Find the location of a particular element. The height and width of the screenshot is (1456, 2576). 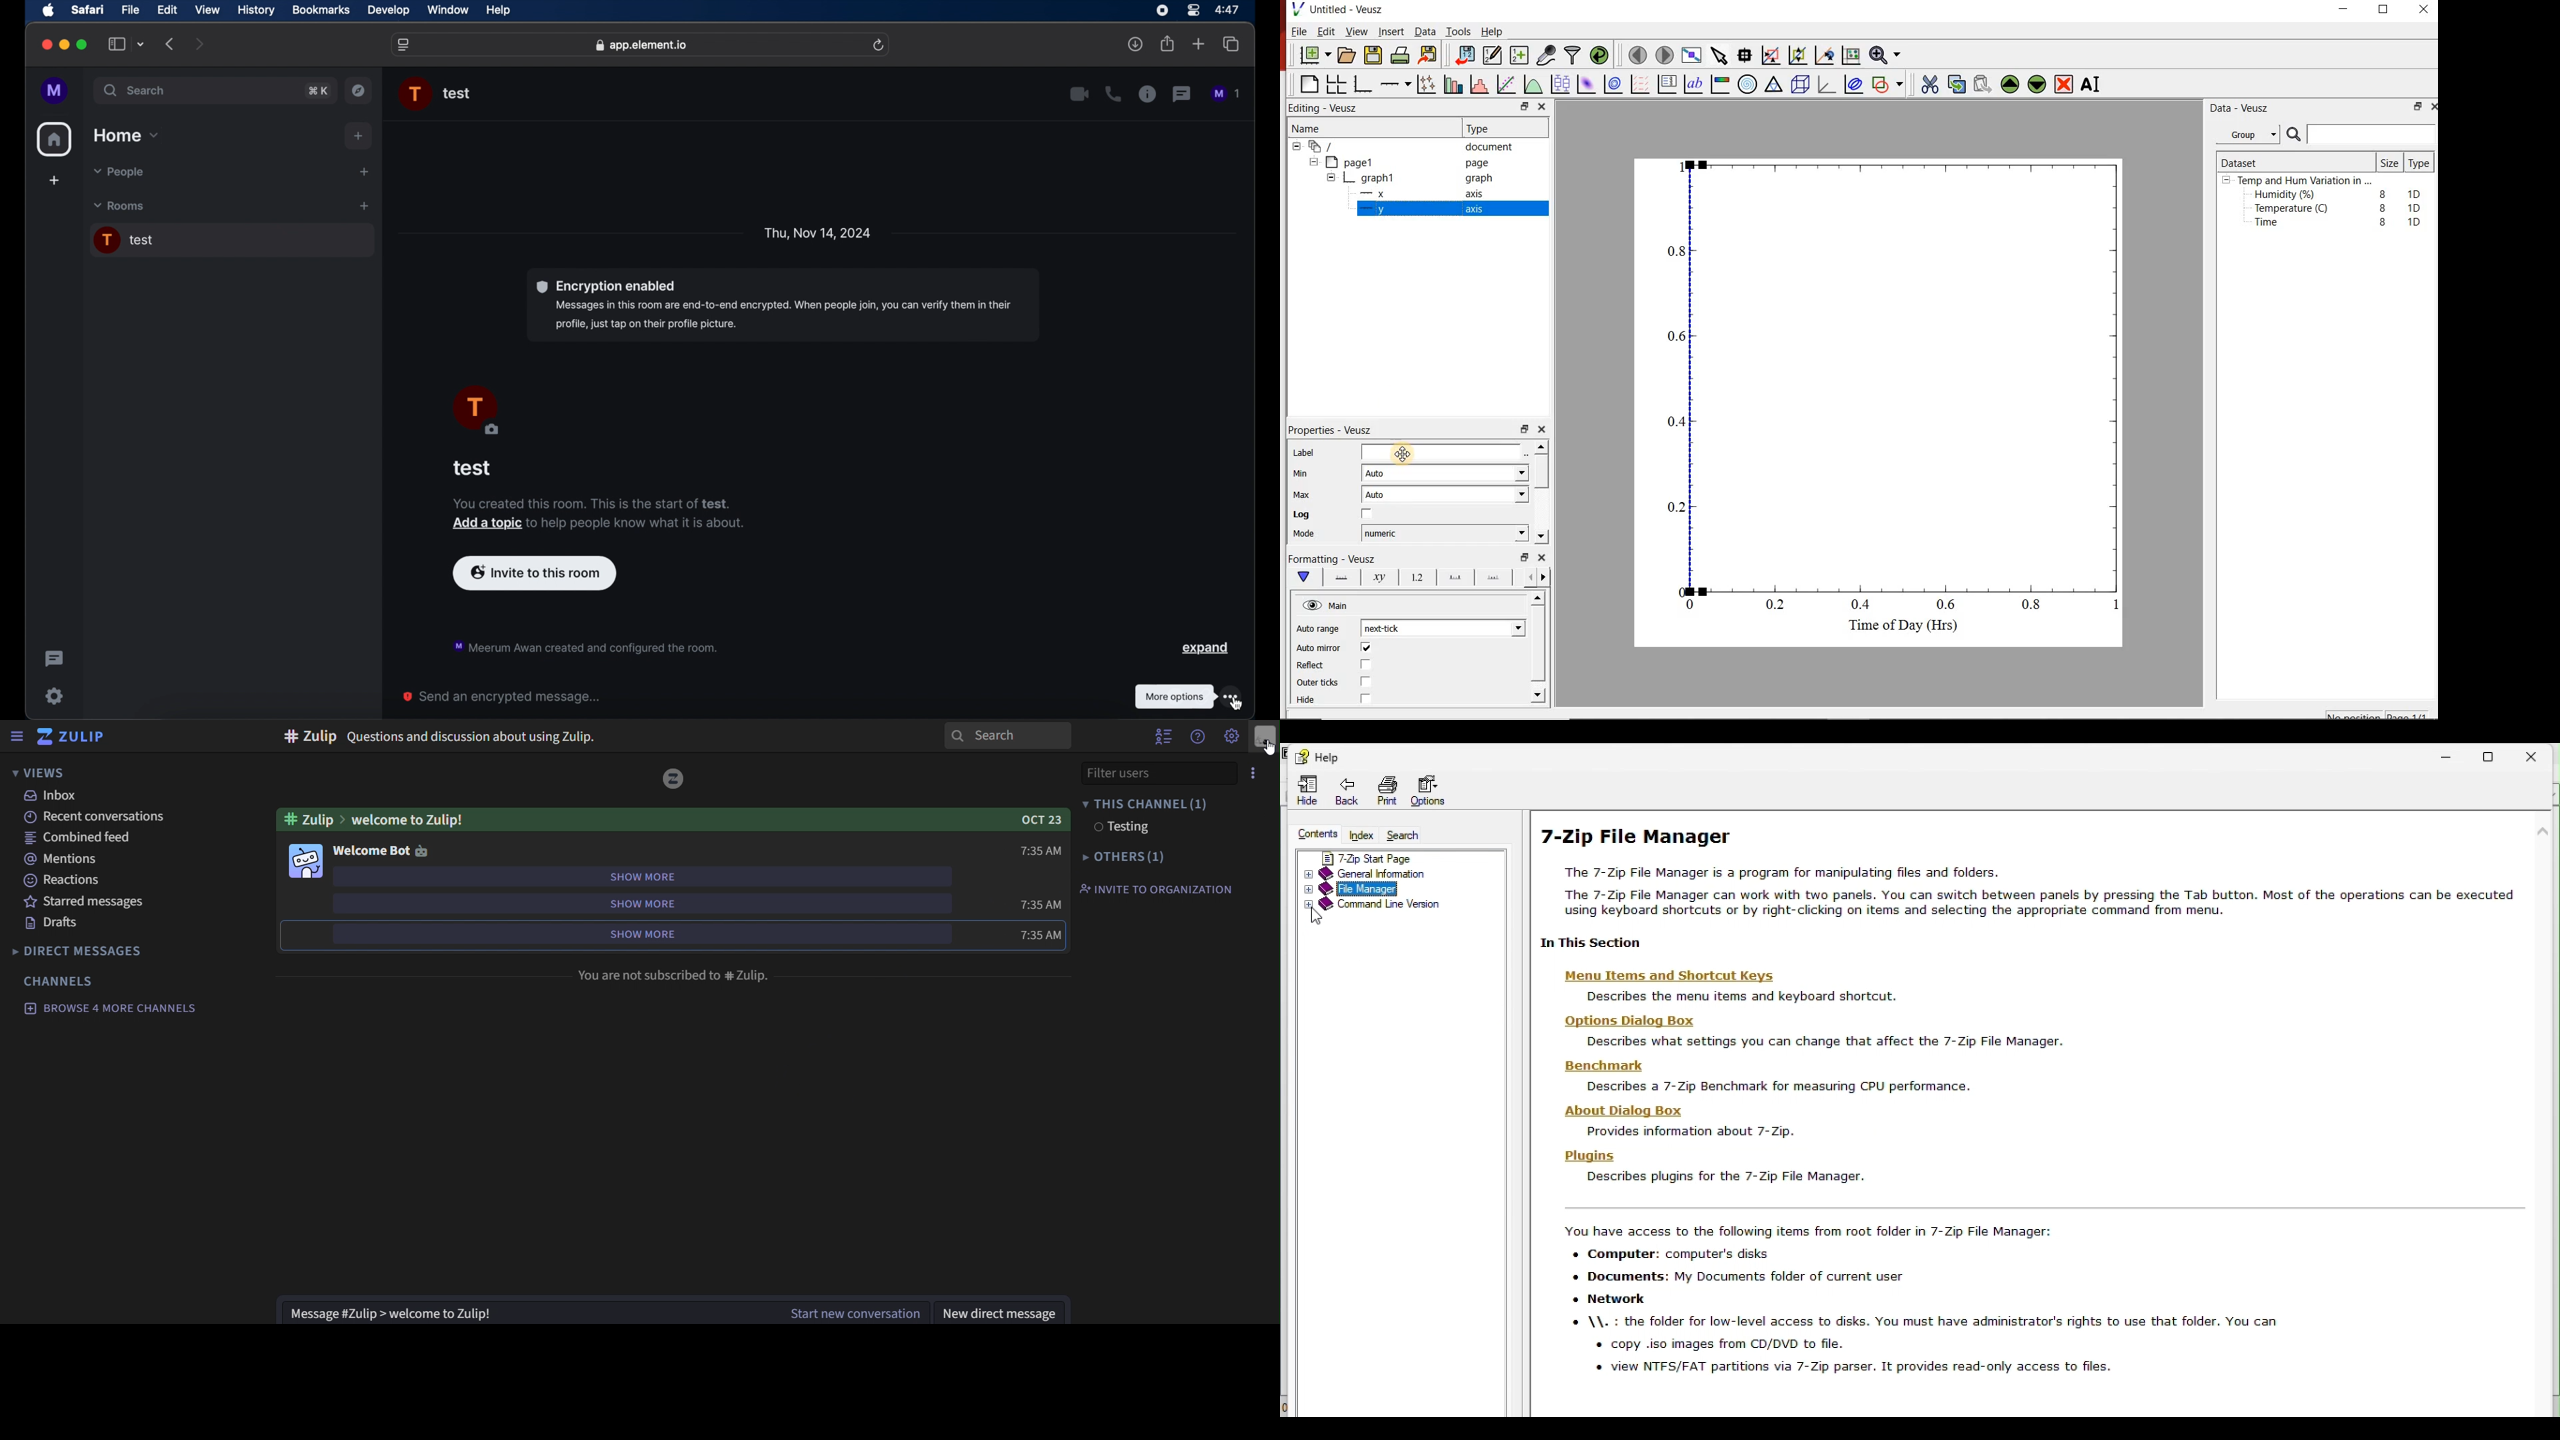

capture remote data is located at coordinates (1546, 54).